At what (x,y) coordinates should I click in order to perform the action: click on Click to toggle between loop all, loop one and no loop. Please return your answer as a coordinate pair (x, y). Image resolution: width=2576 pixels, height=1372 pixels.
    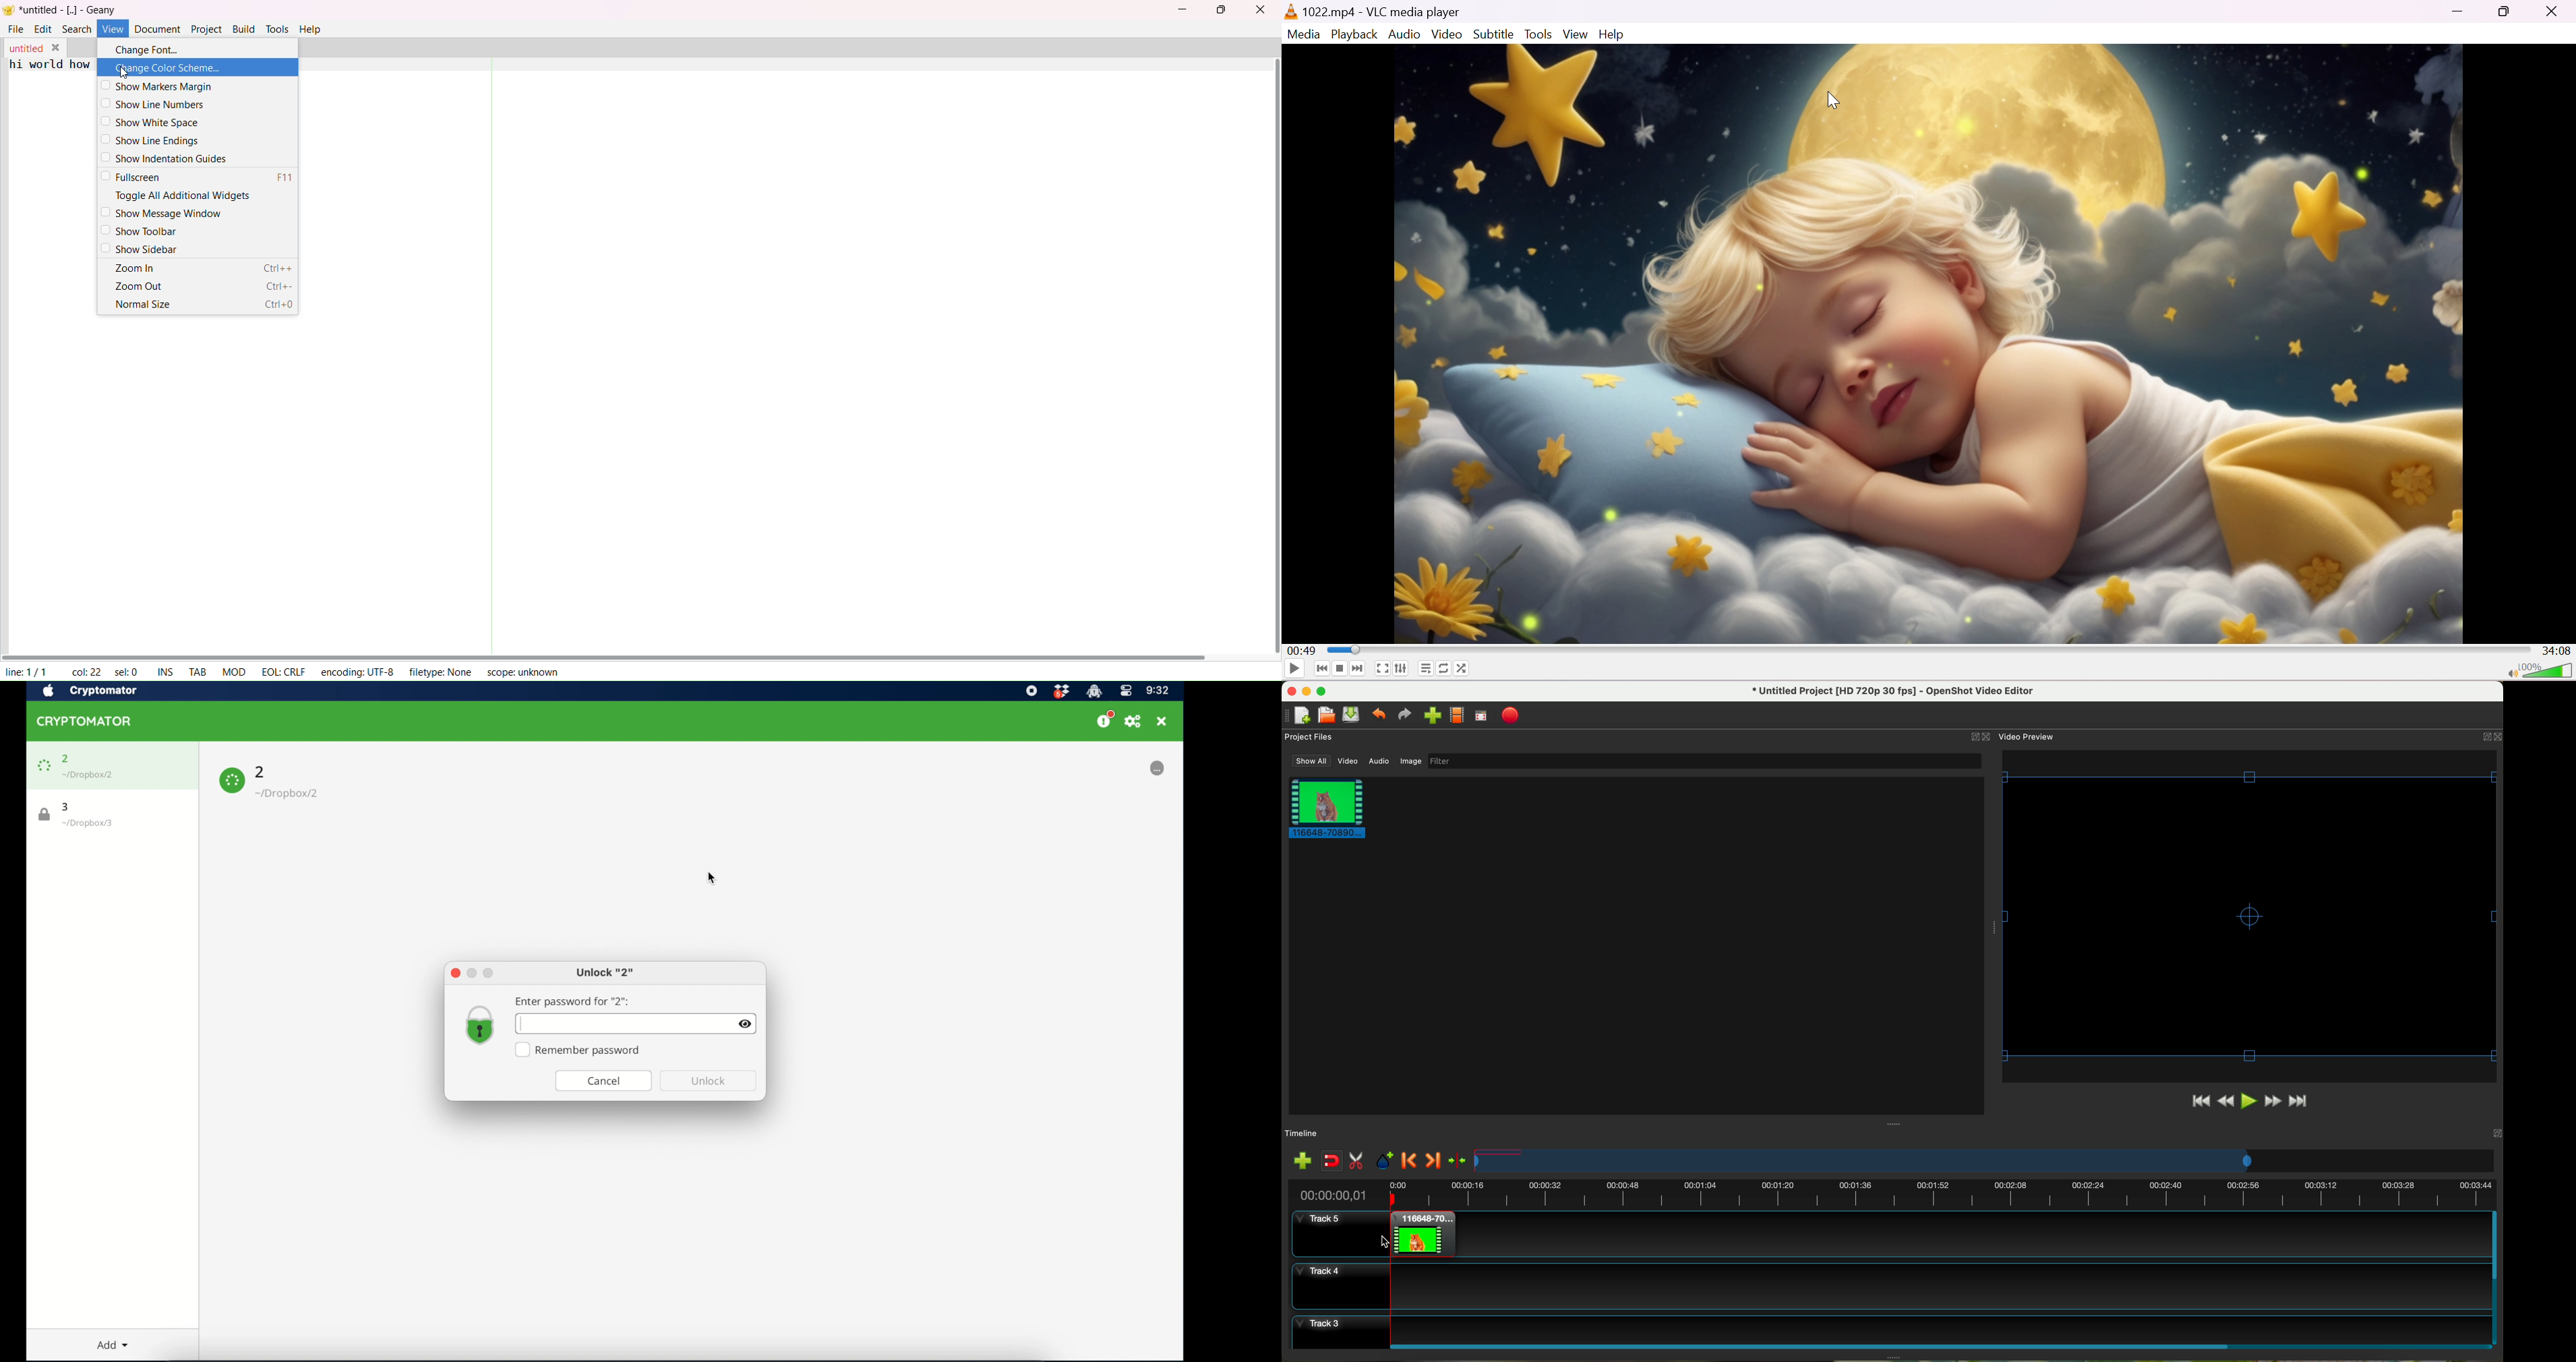
    Looking at the image, I should click on (1444, 669).